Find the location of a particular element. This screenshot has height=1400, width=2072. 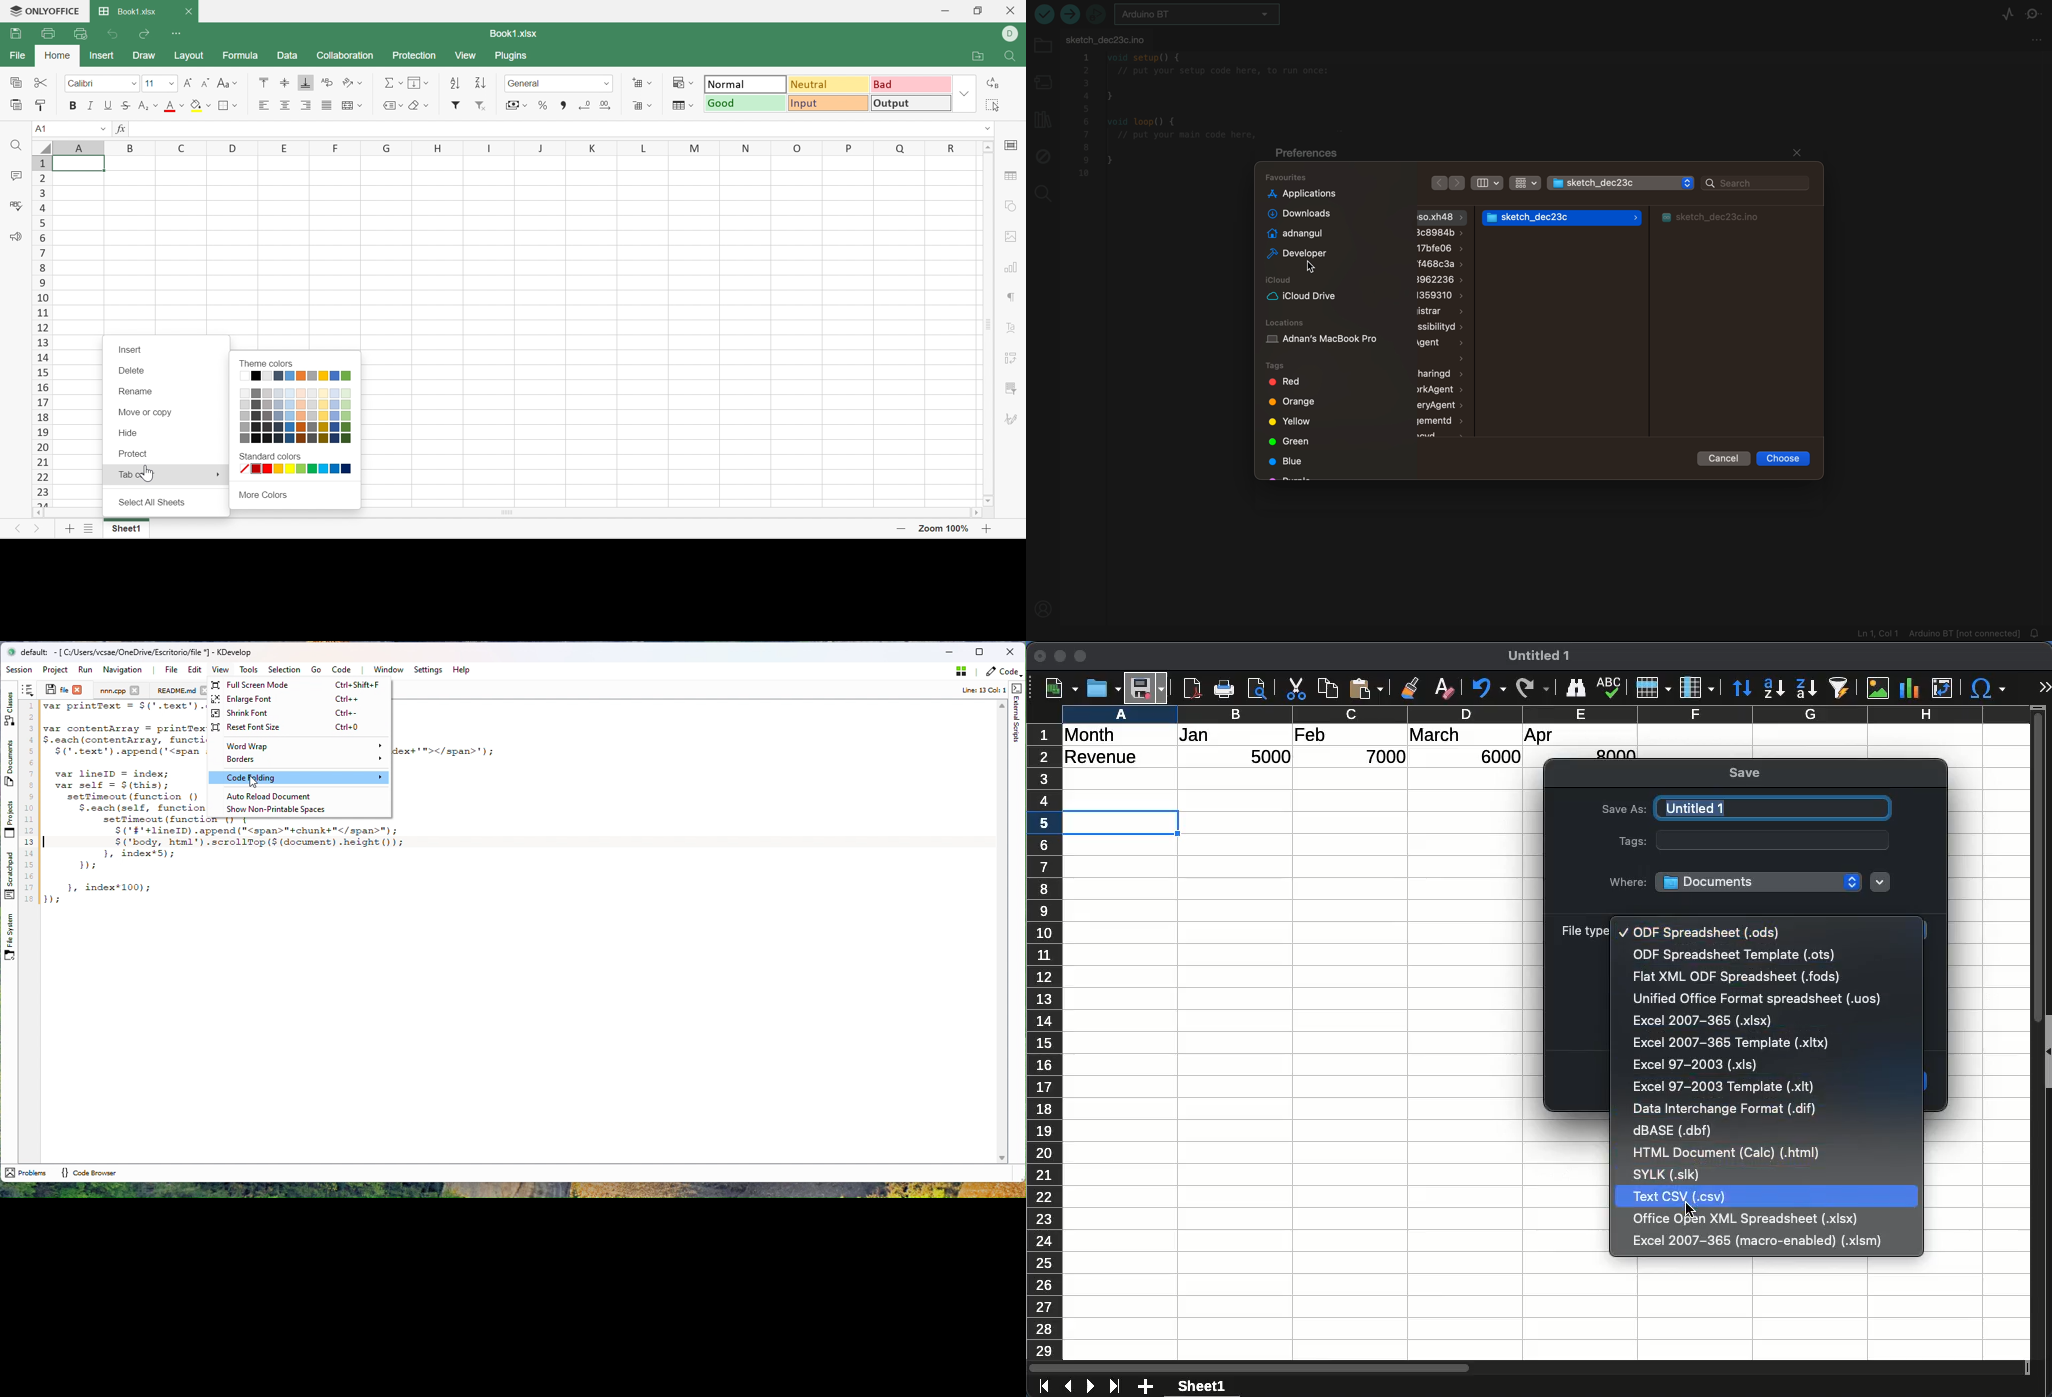

R is located at coordinates (955, 149).